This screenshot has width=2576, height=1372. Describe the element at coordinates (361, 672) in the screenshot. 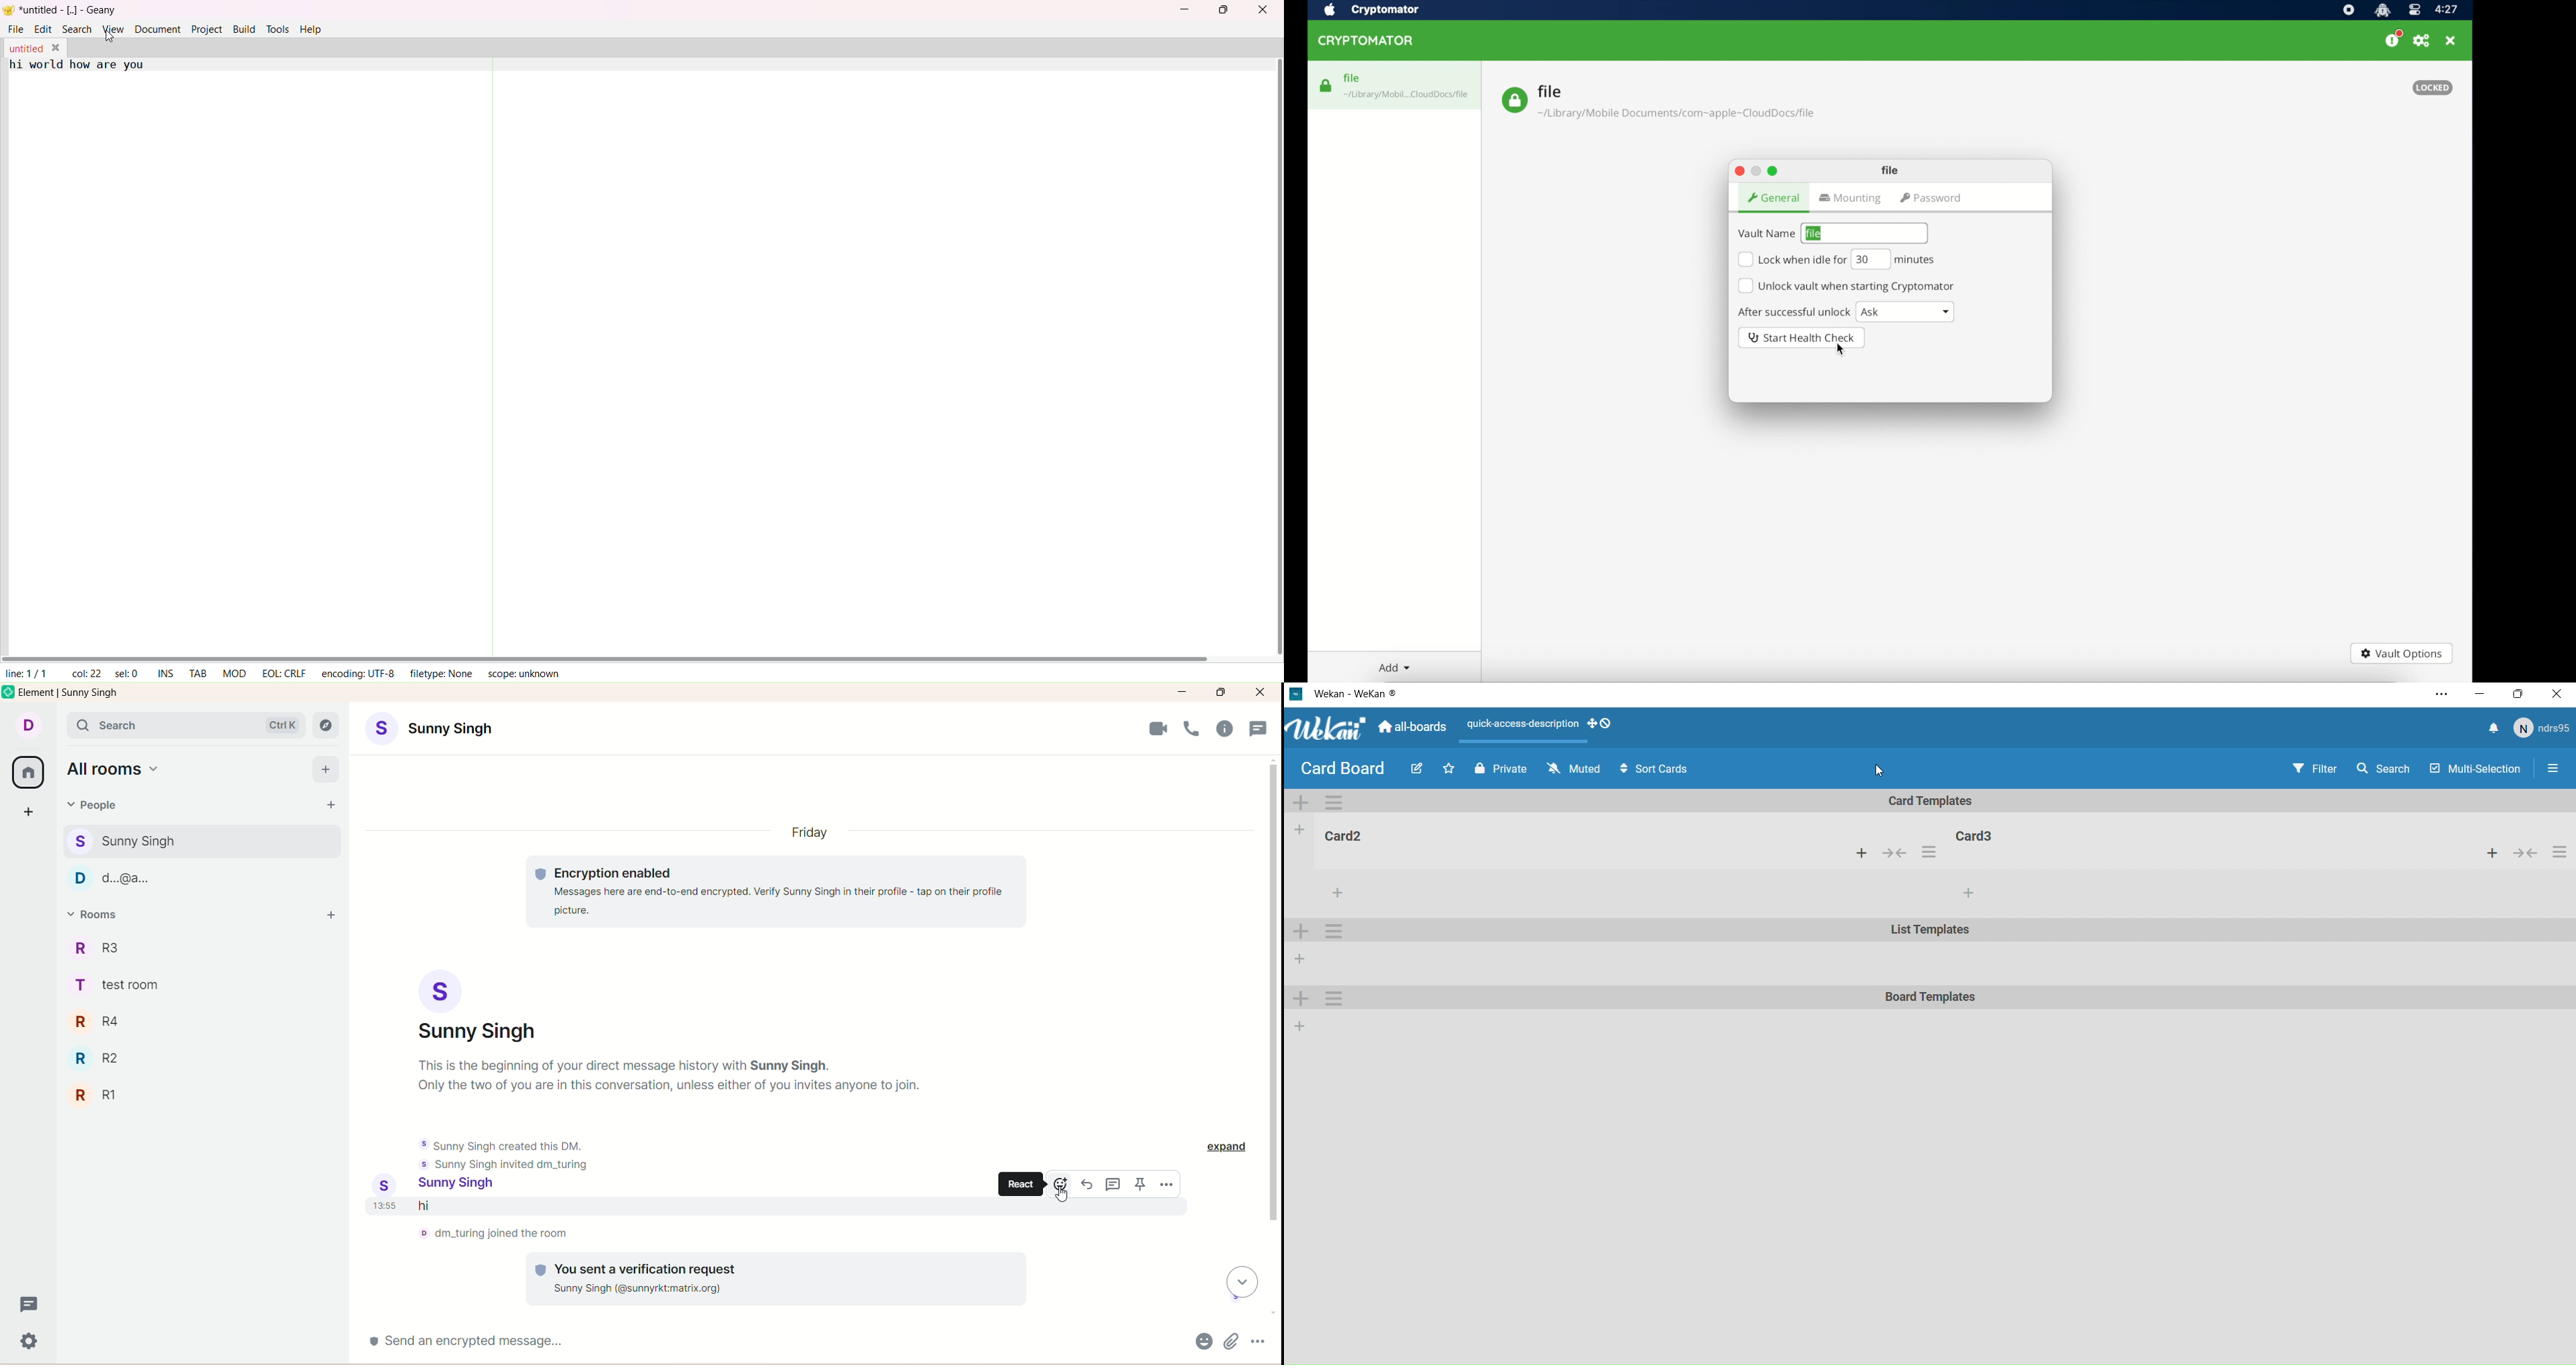

I see `encoding:UTF-8` at that location.